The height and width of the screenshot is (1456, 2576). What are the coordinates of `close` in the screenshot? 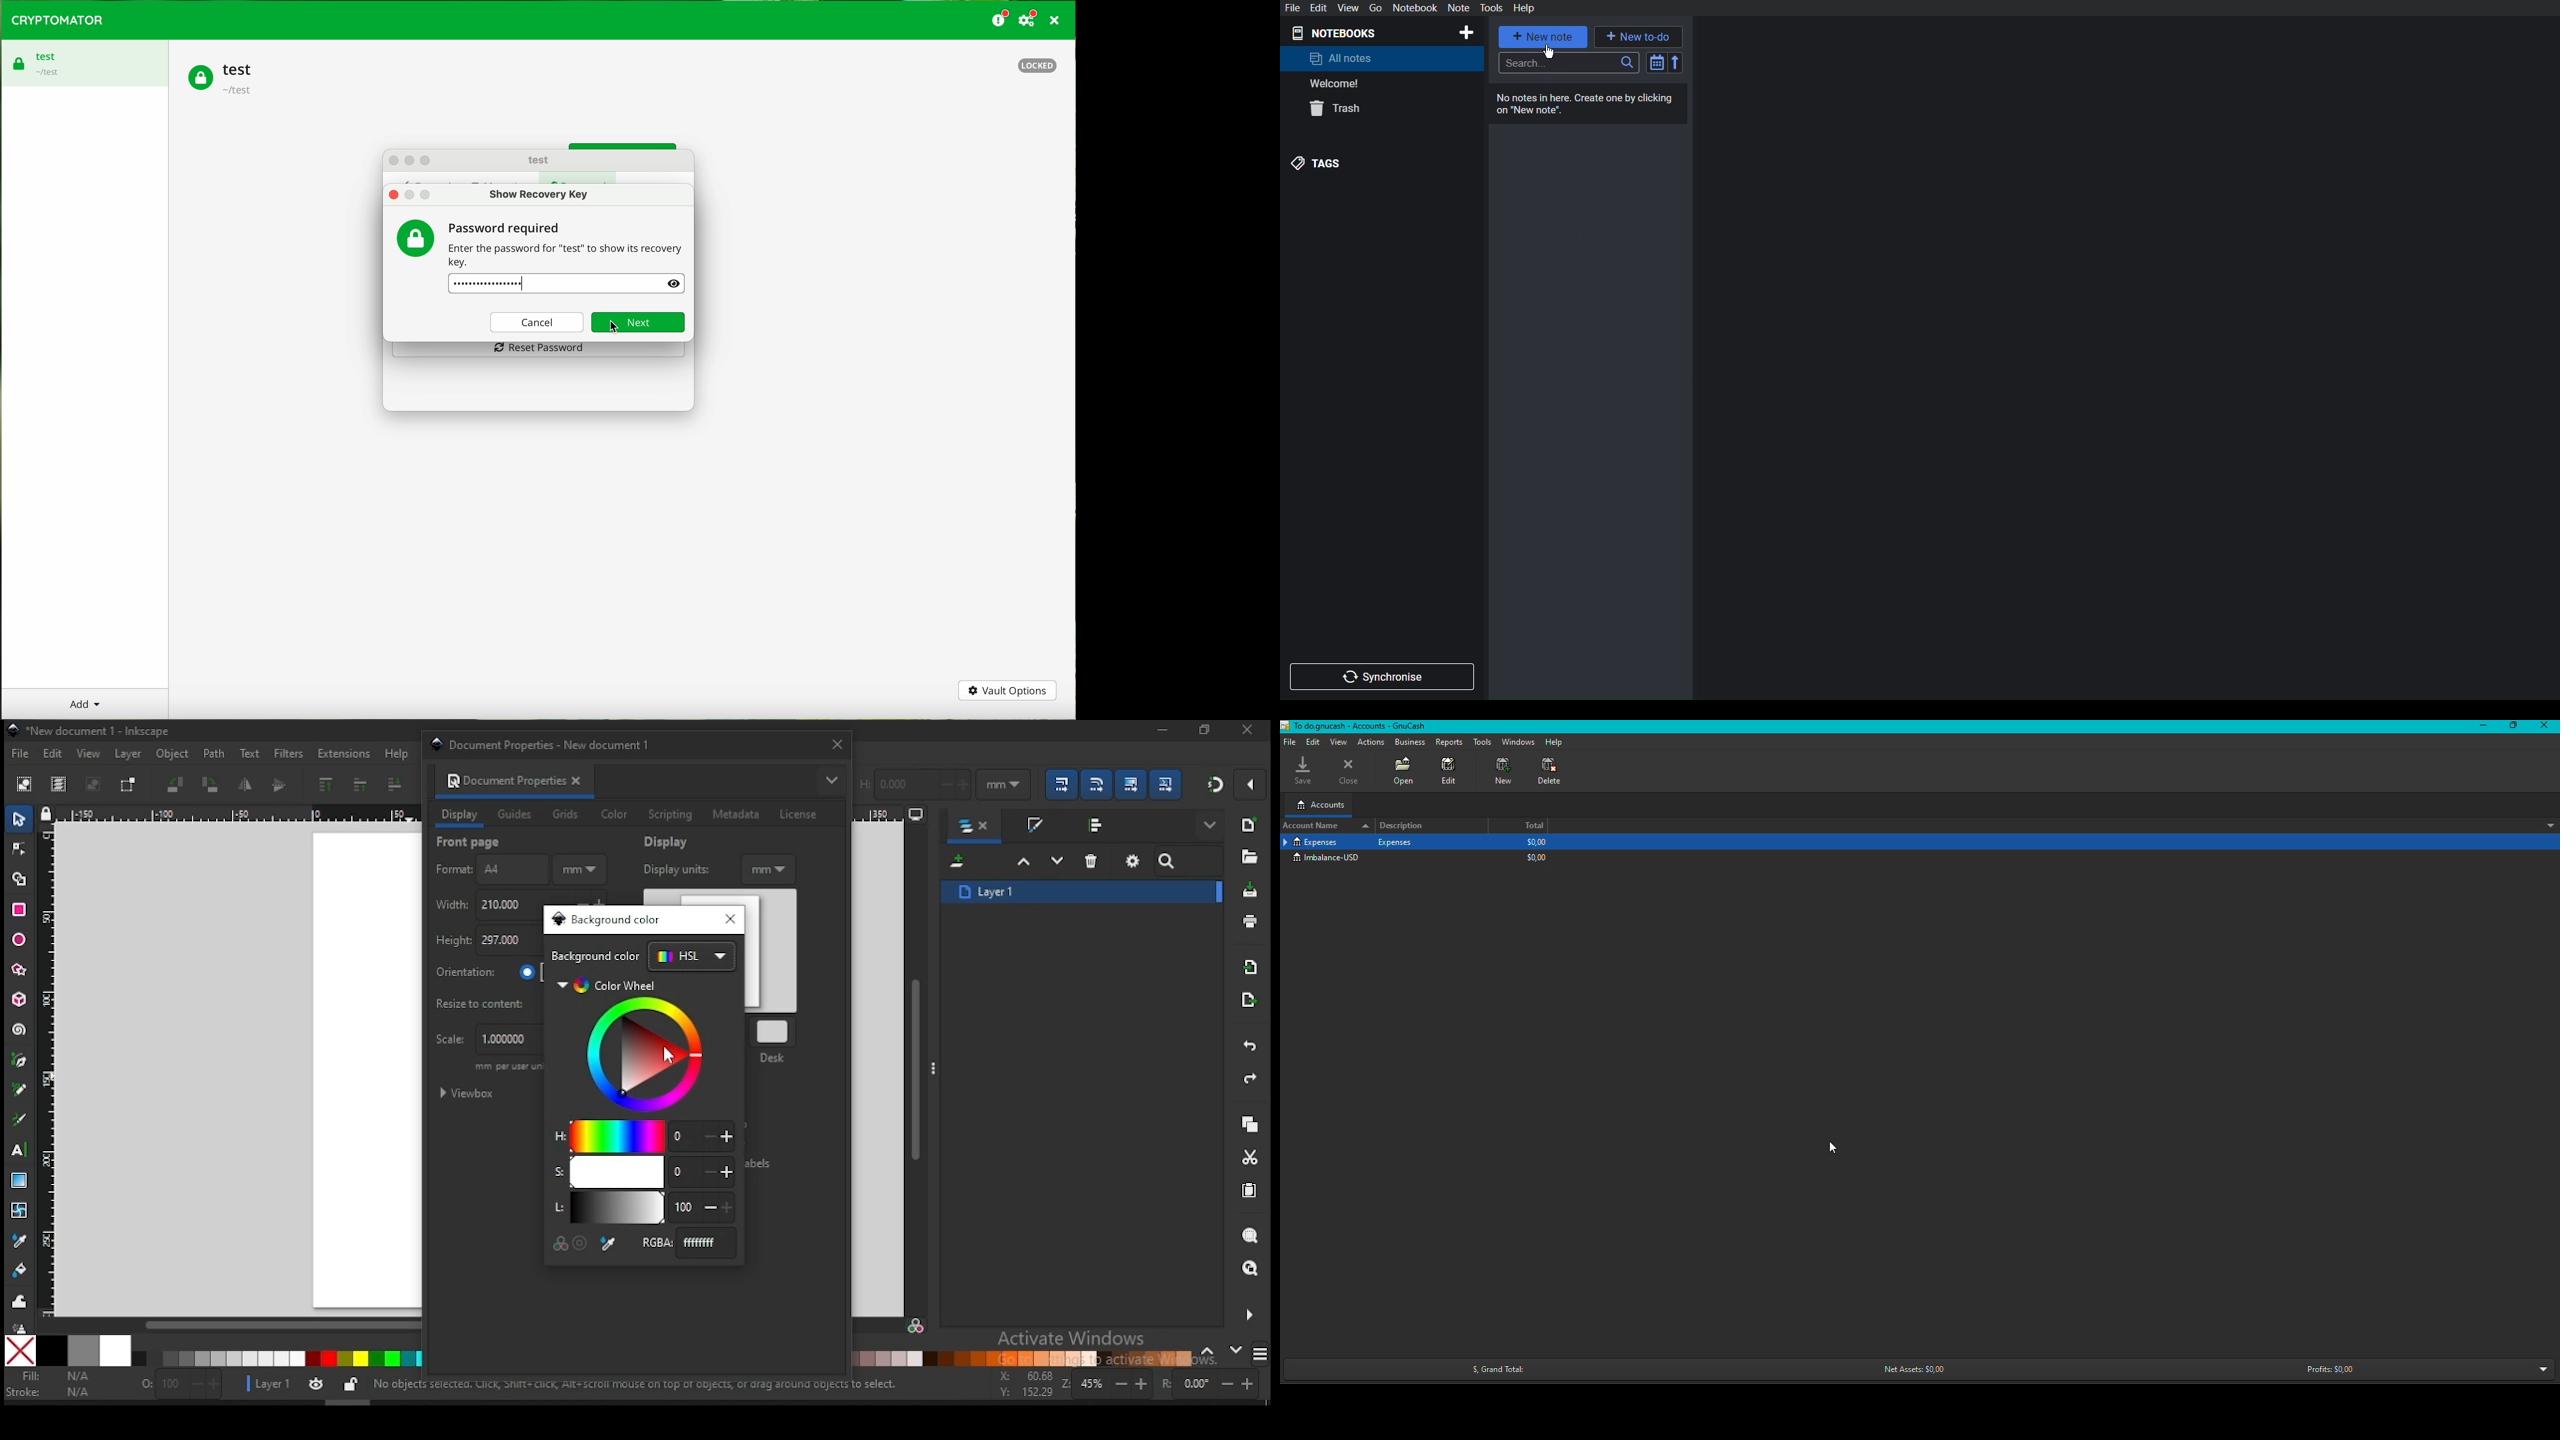 It's located at (580, 781).